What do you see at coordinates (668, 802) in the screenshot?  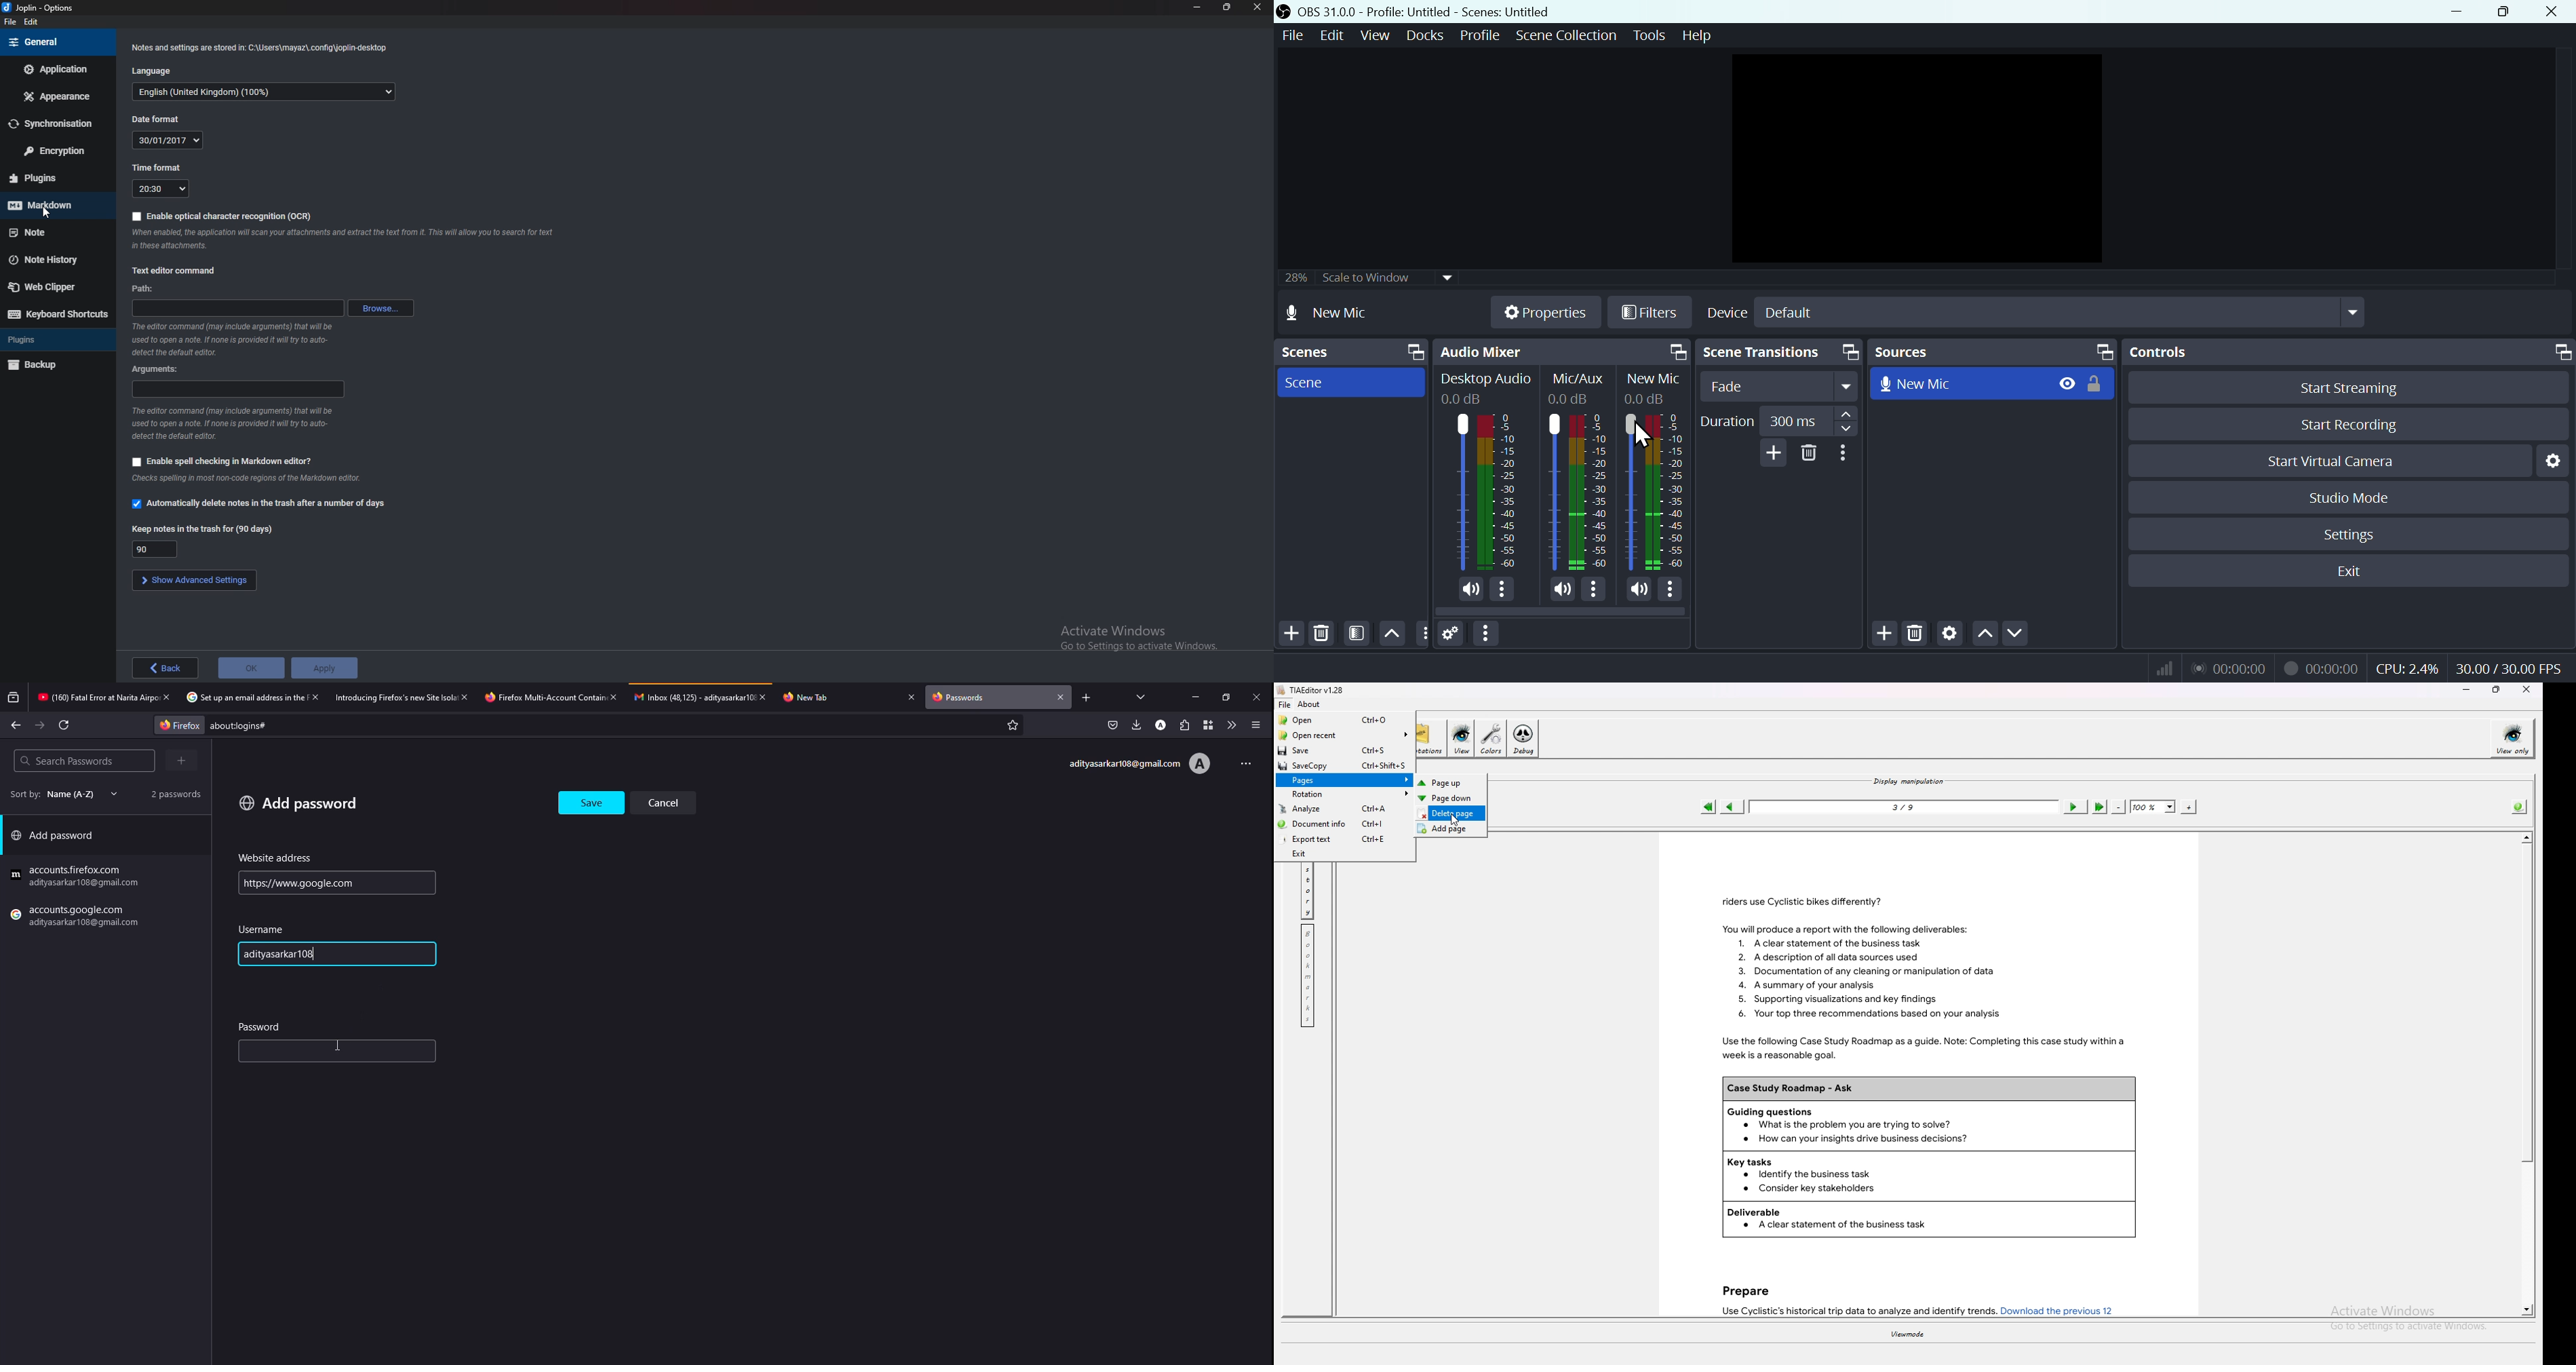 I see `cancel` at bounding box center [668, 802].